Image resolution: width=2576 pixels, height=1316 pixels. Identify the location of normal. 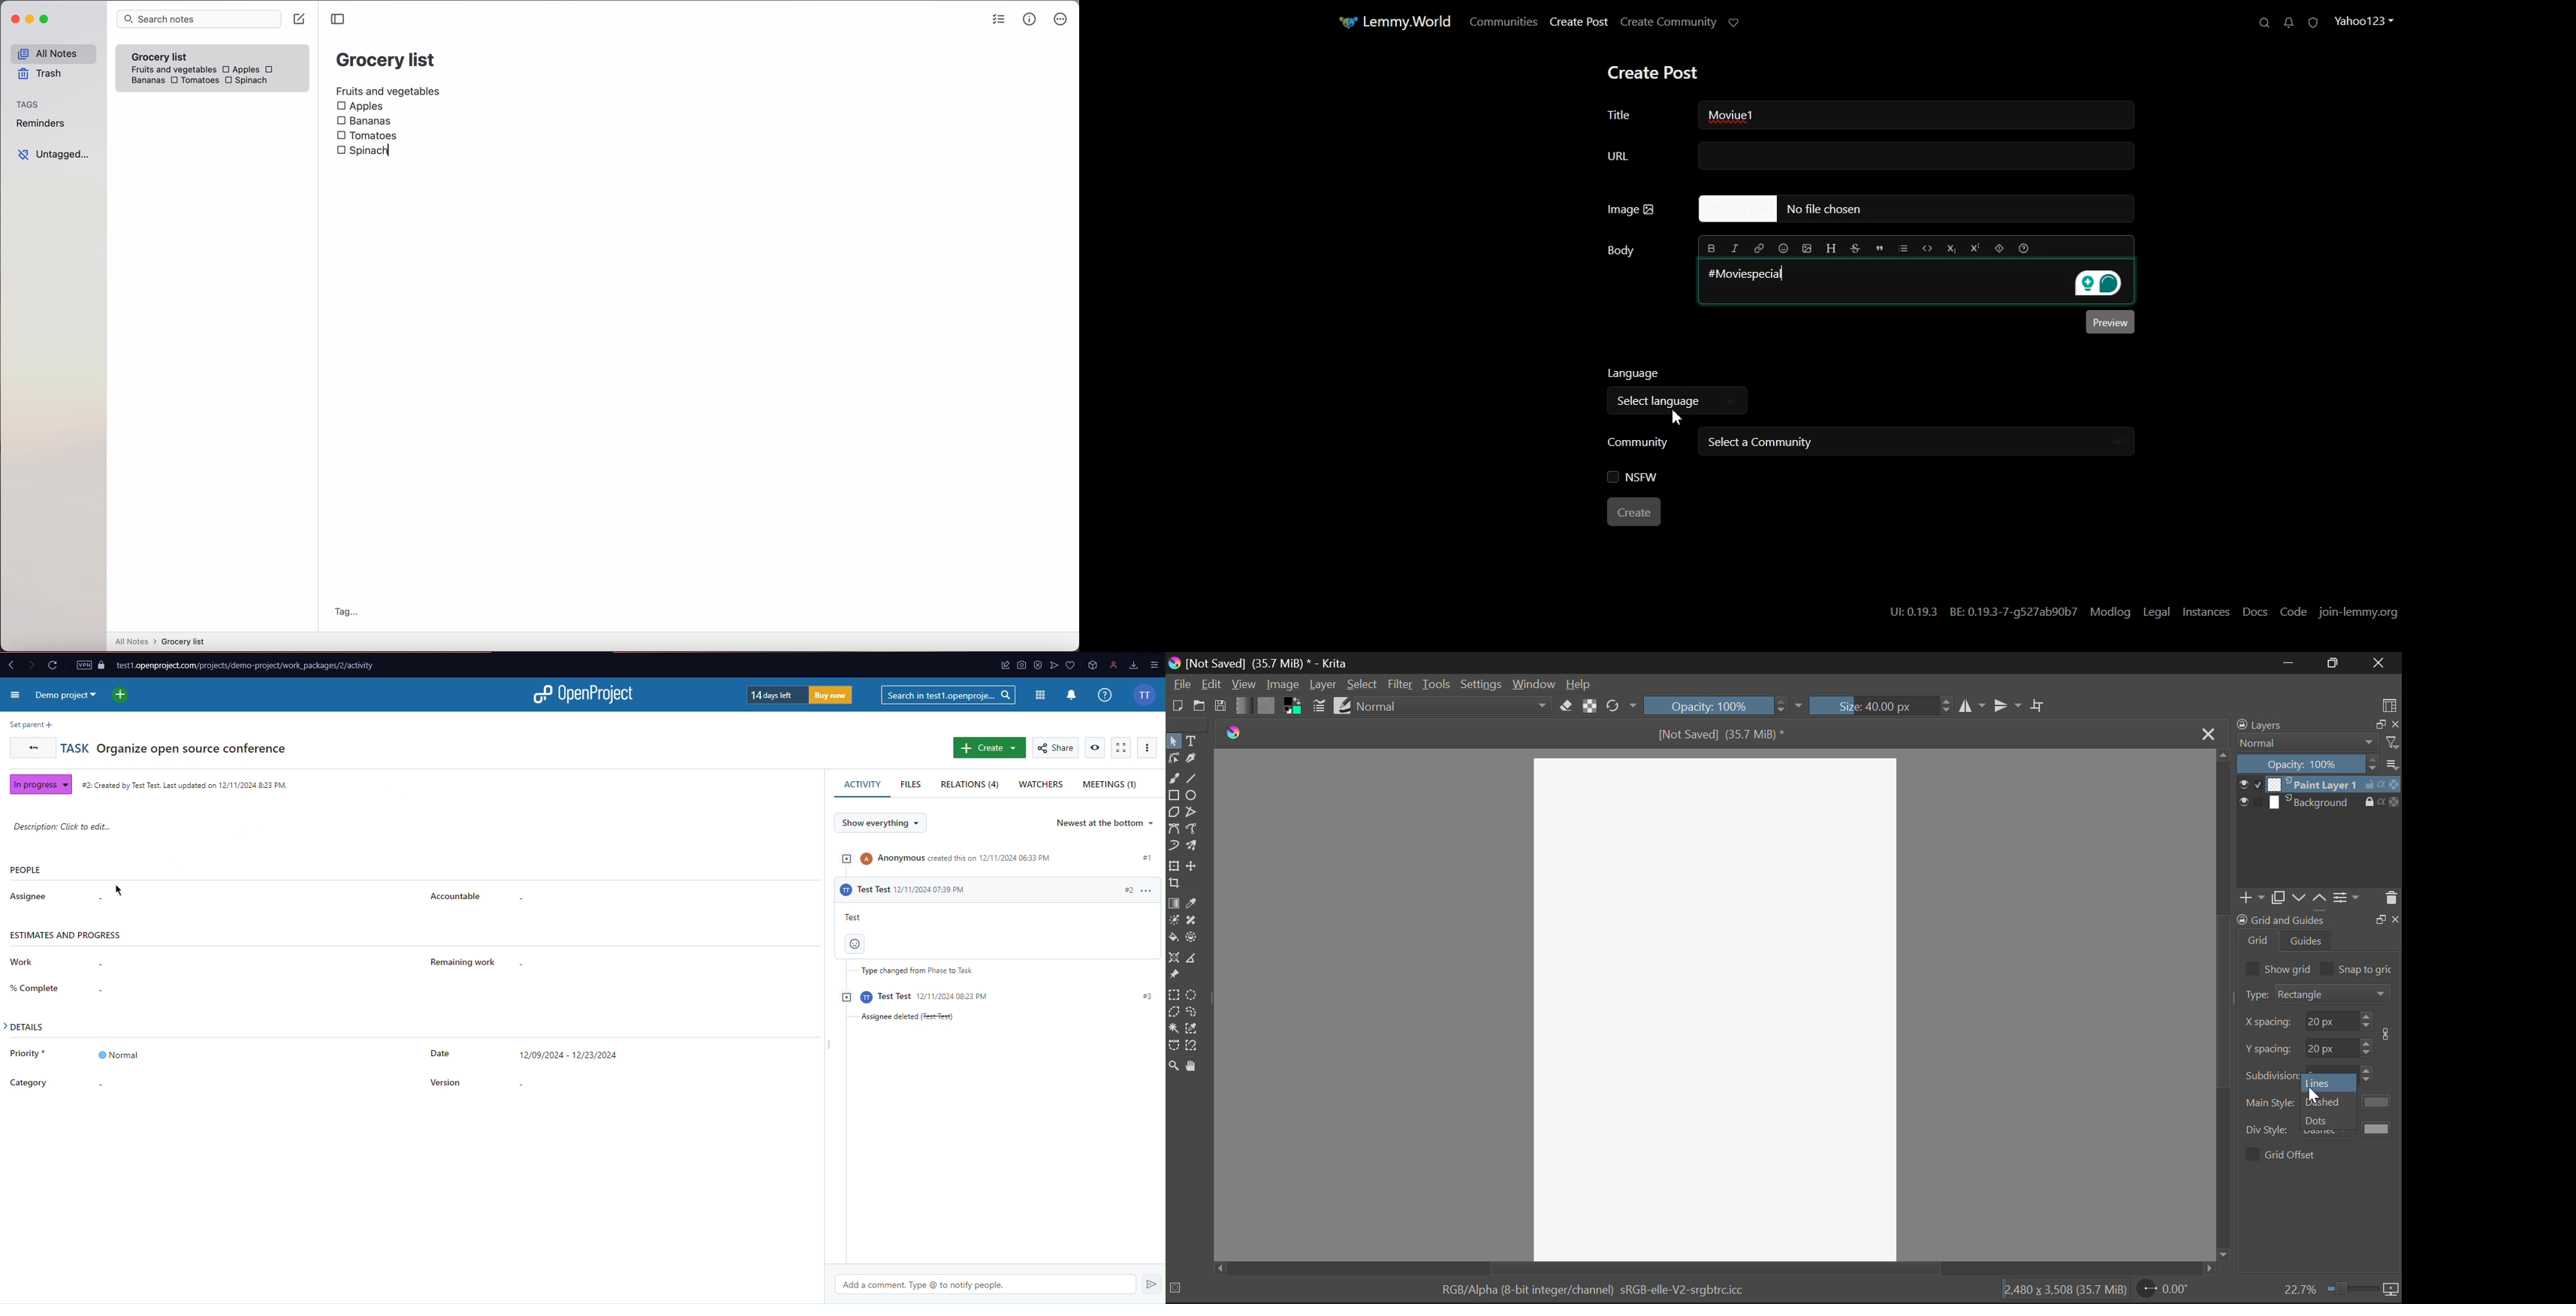
(2308, 742).